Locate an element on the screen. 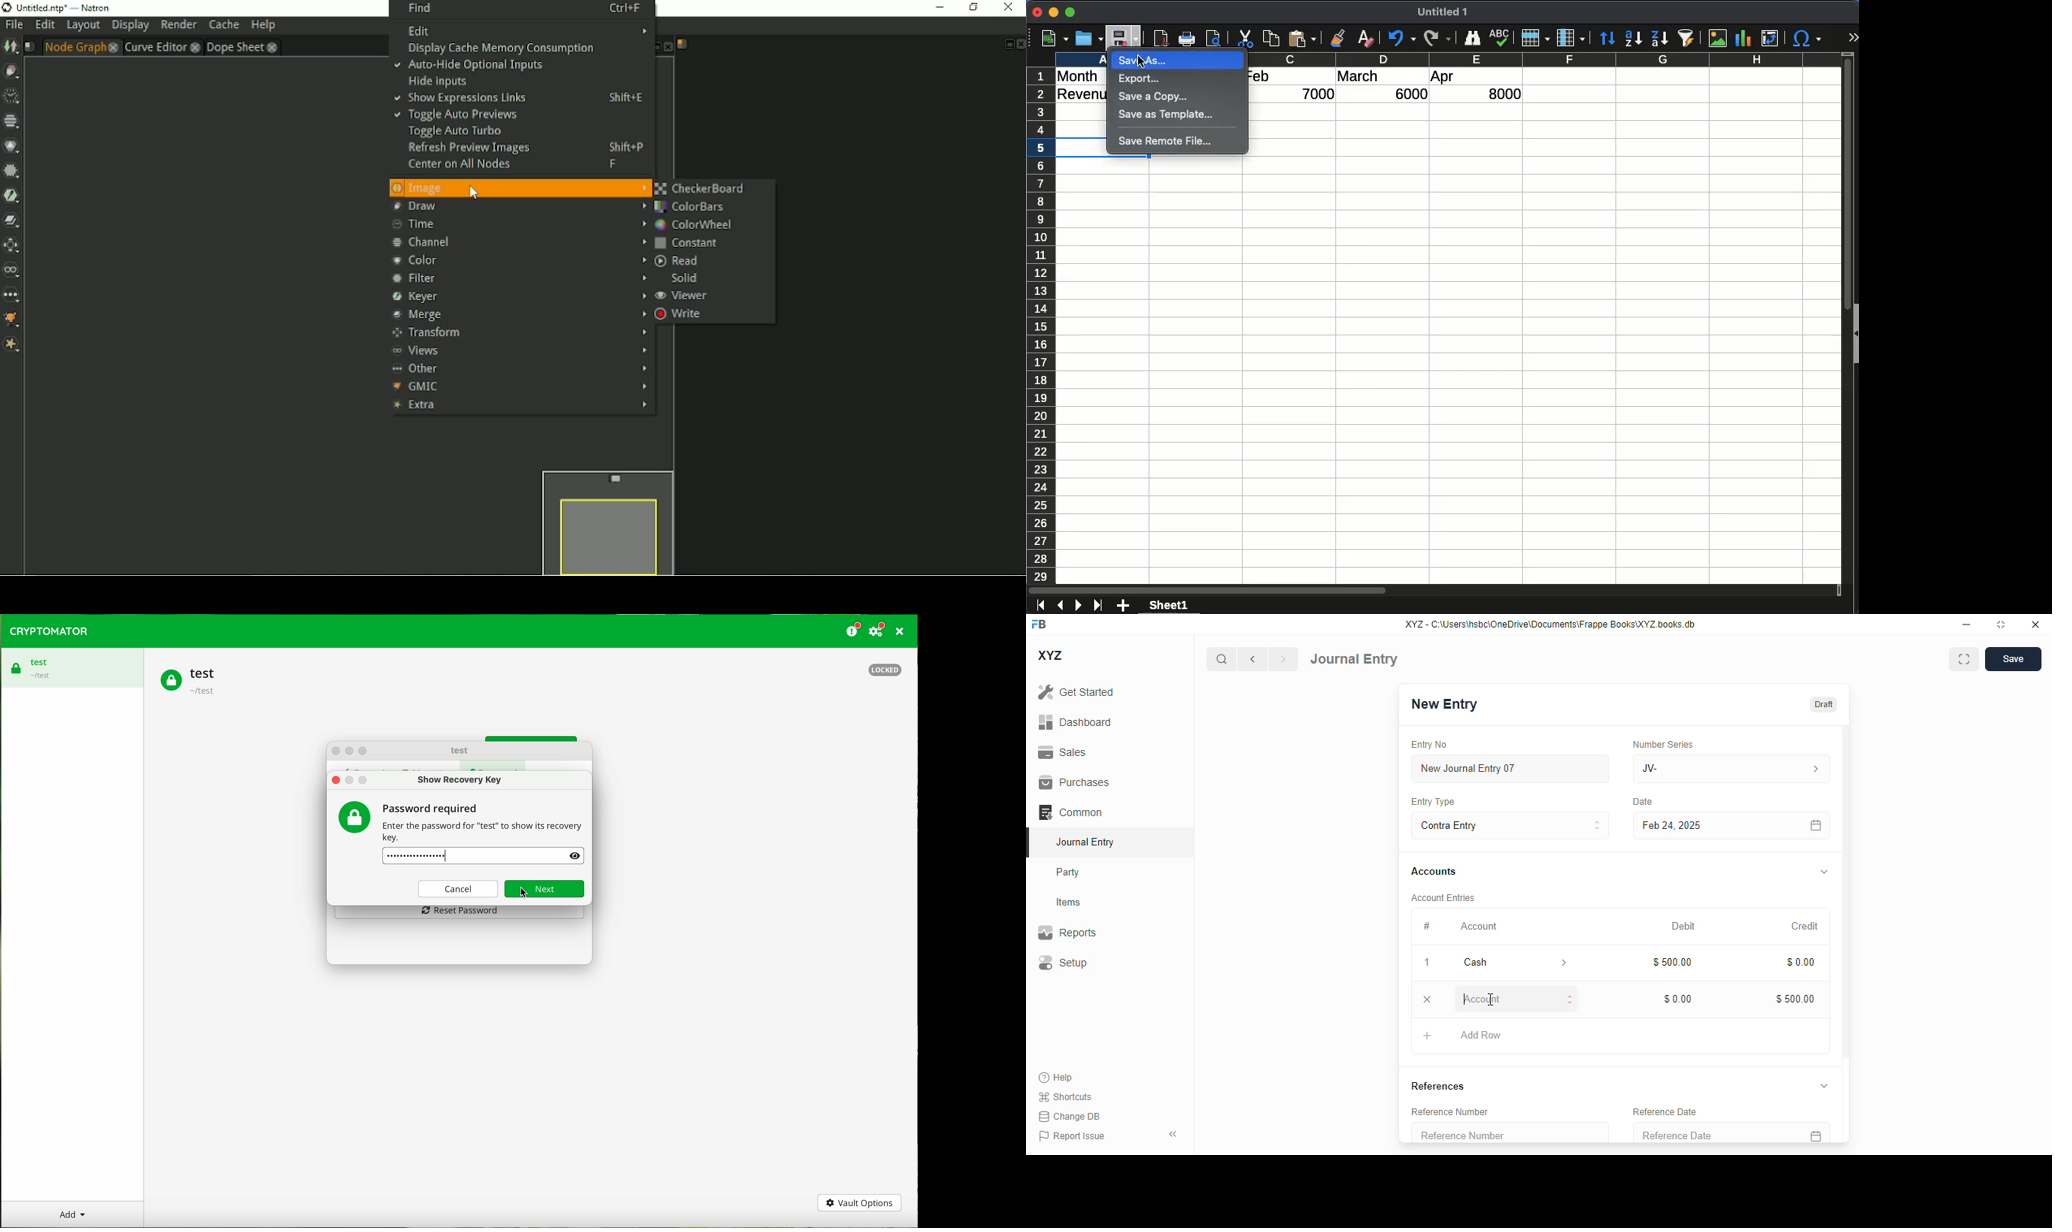 The width and height of the screenshot is (2072, 1232). sheet 1 is located at coordinates (1184, 605).